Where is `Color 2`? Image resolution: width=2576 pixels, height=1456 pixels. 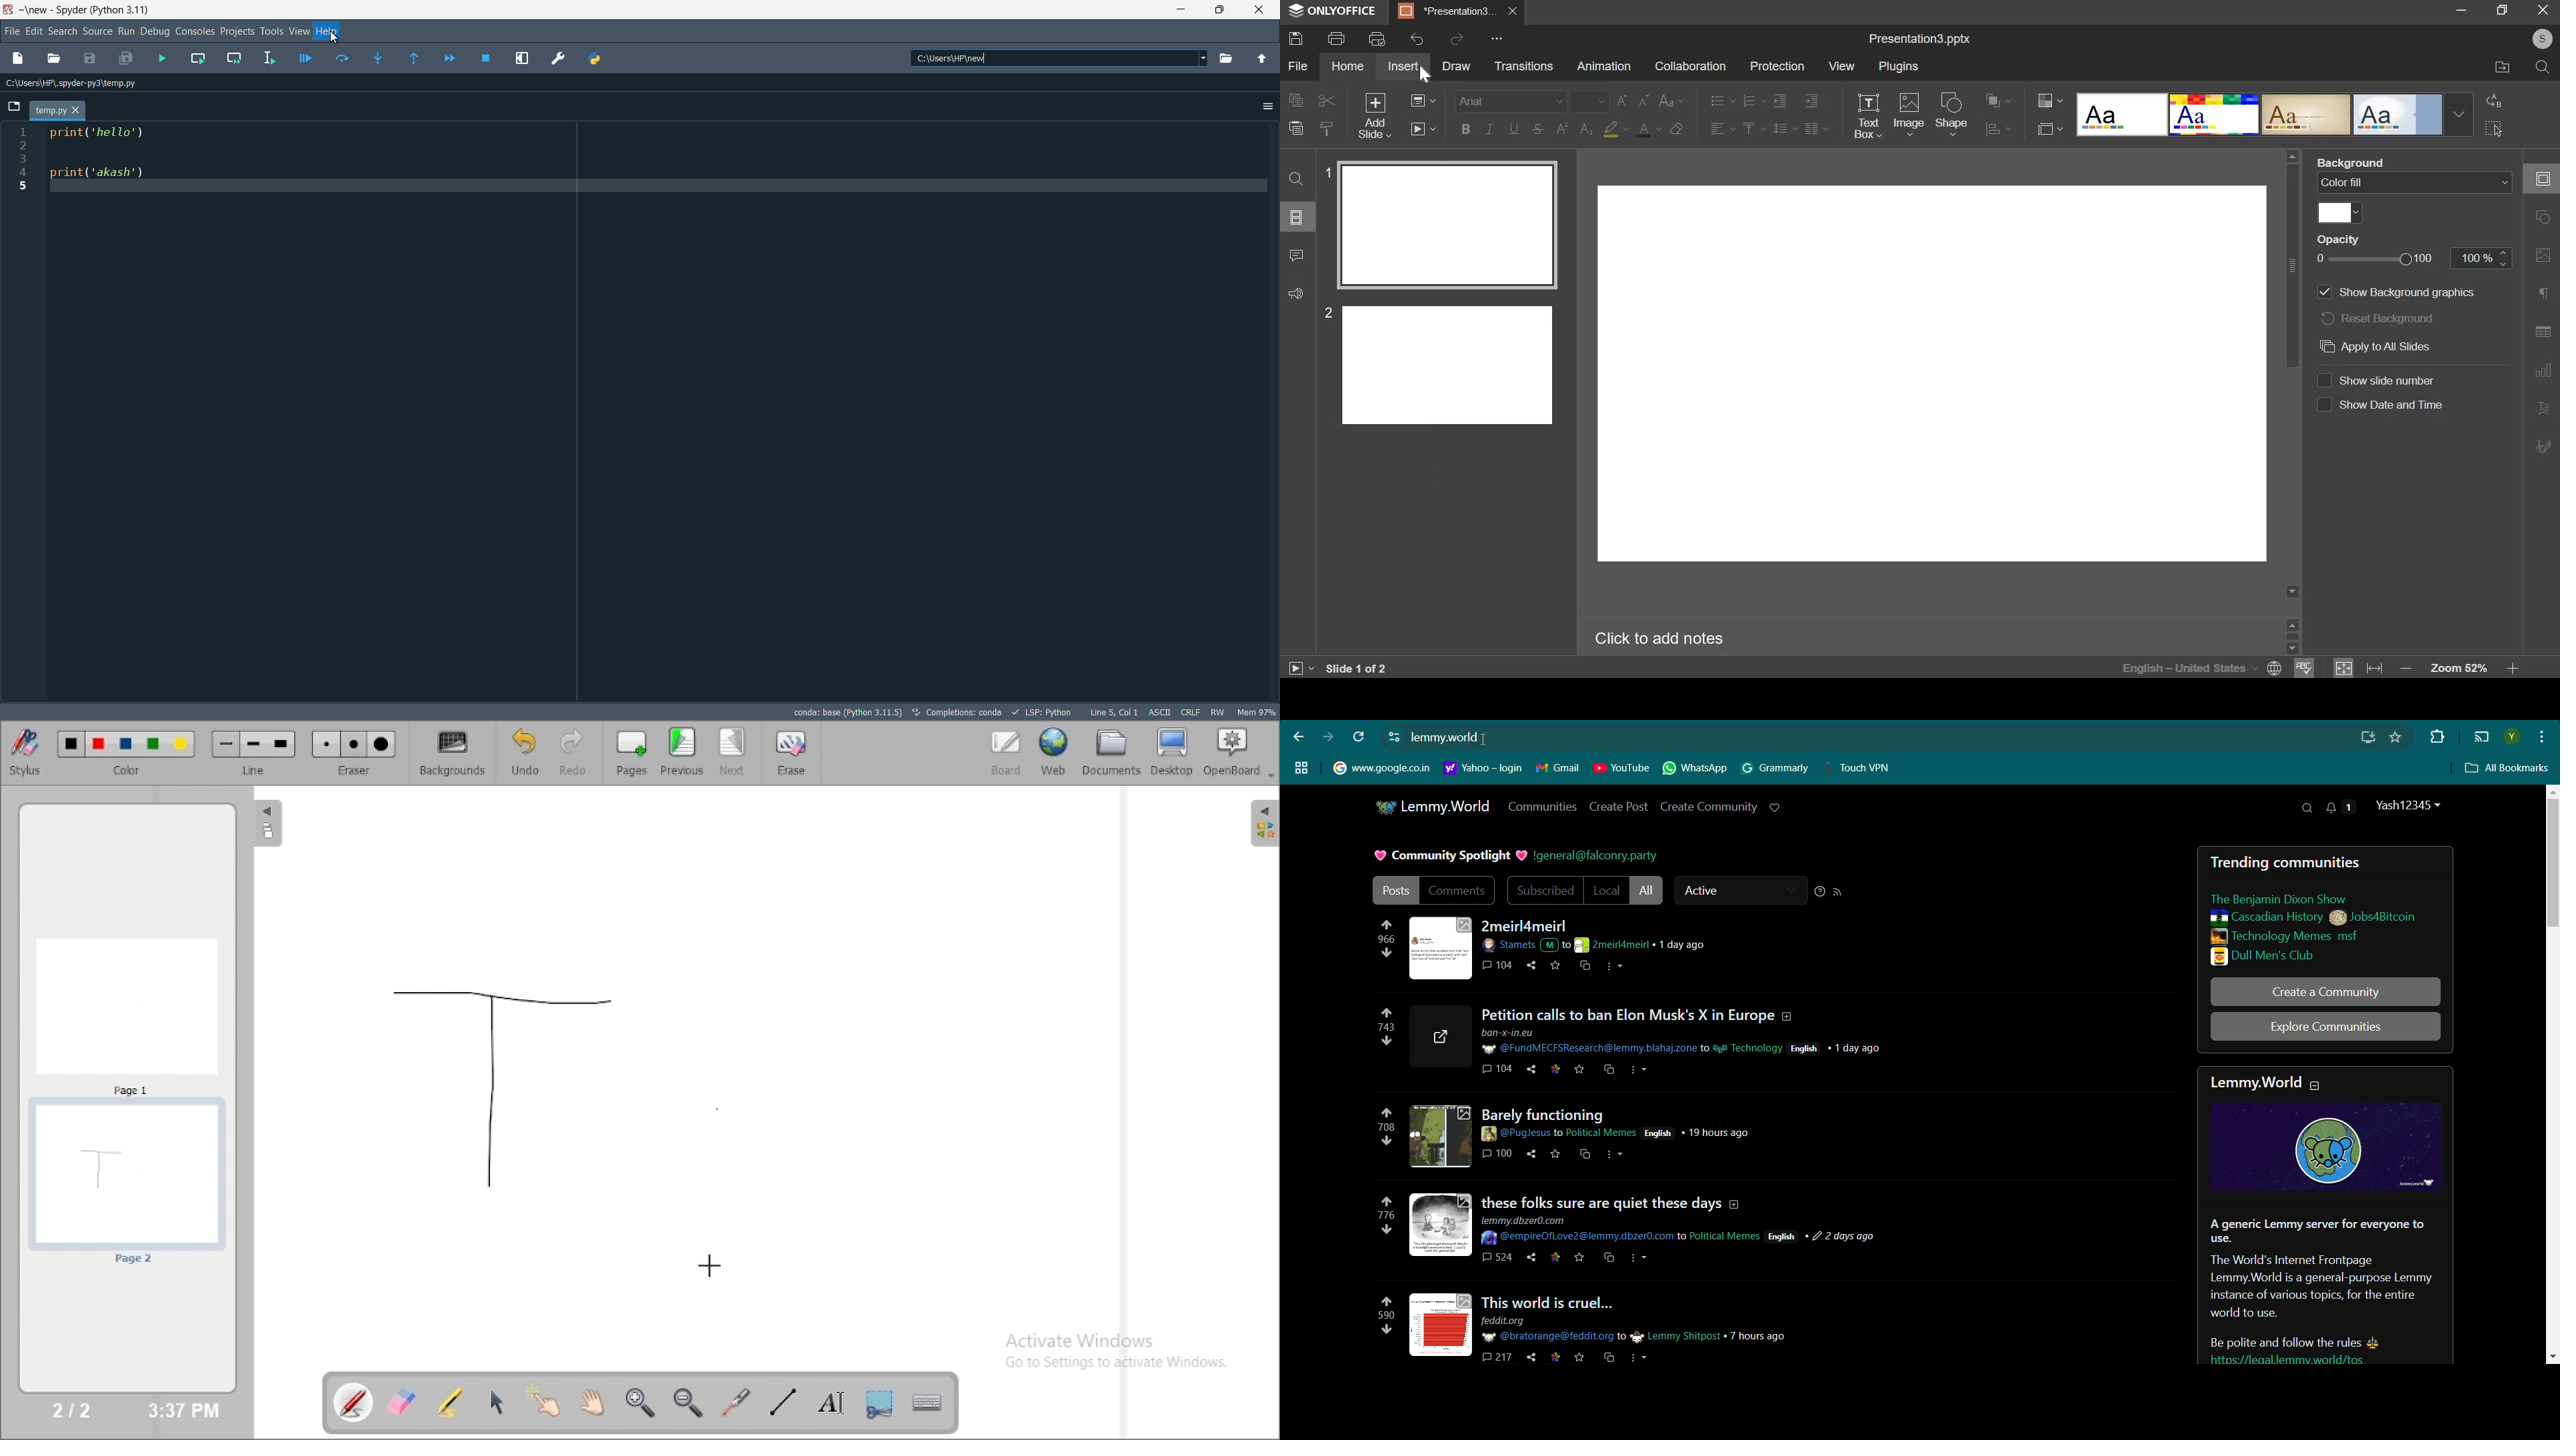 Color 2 is located at coordinates (99, 745).